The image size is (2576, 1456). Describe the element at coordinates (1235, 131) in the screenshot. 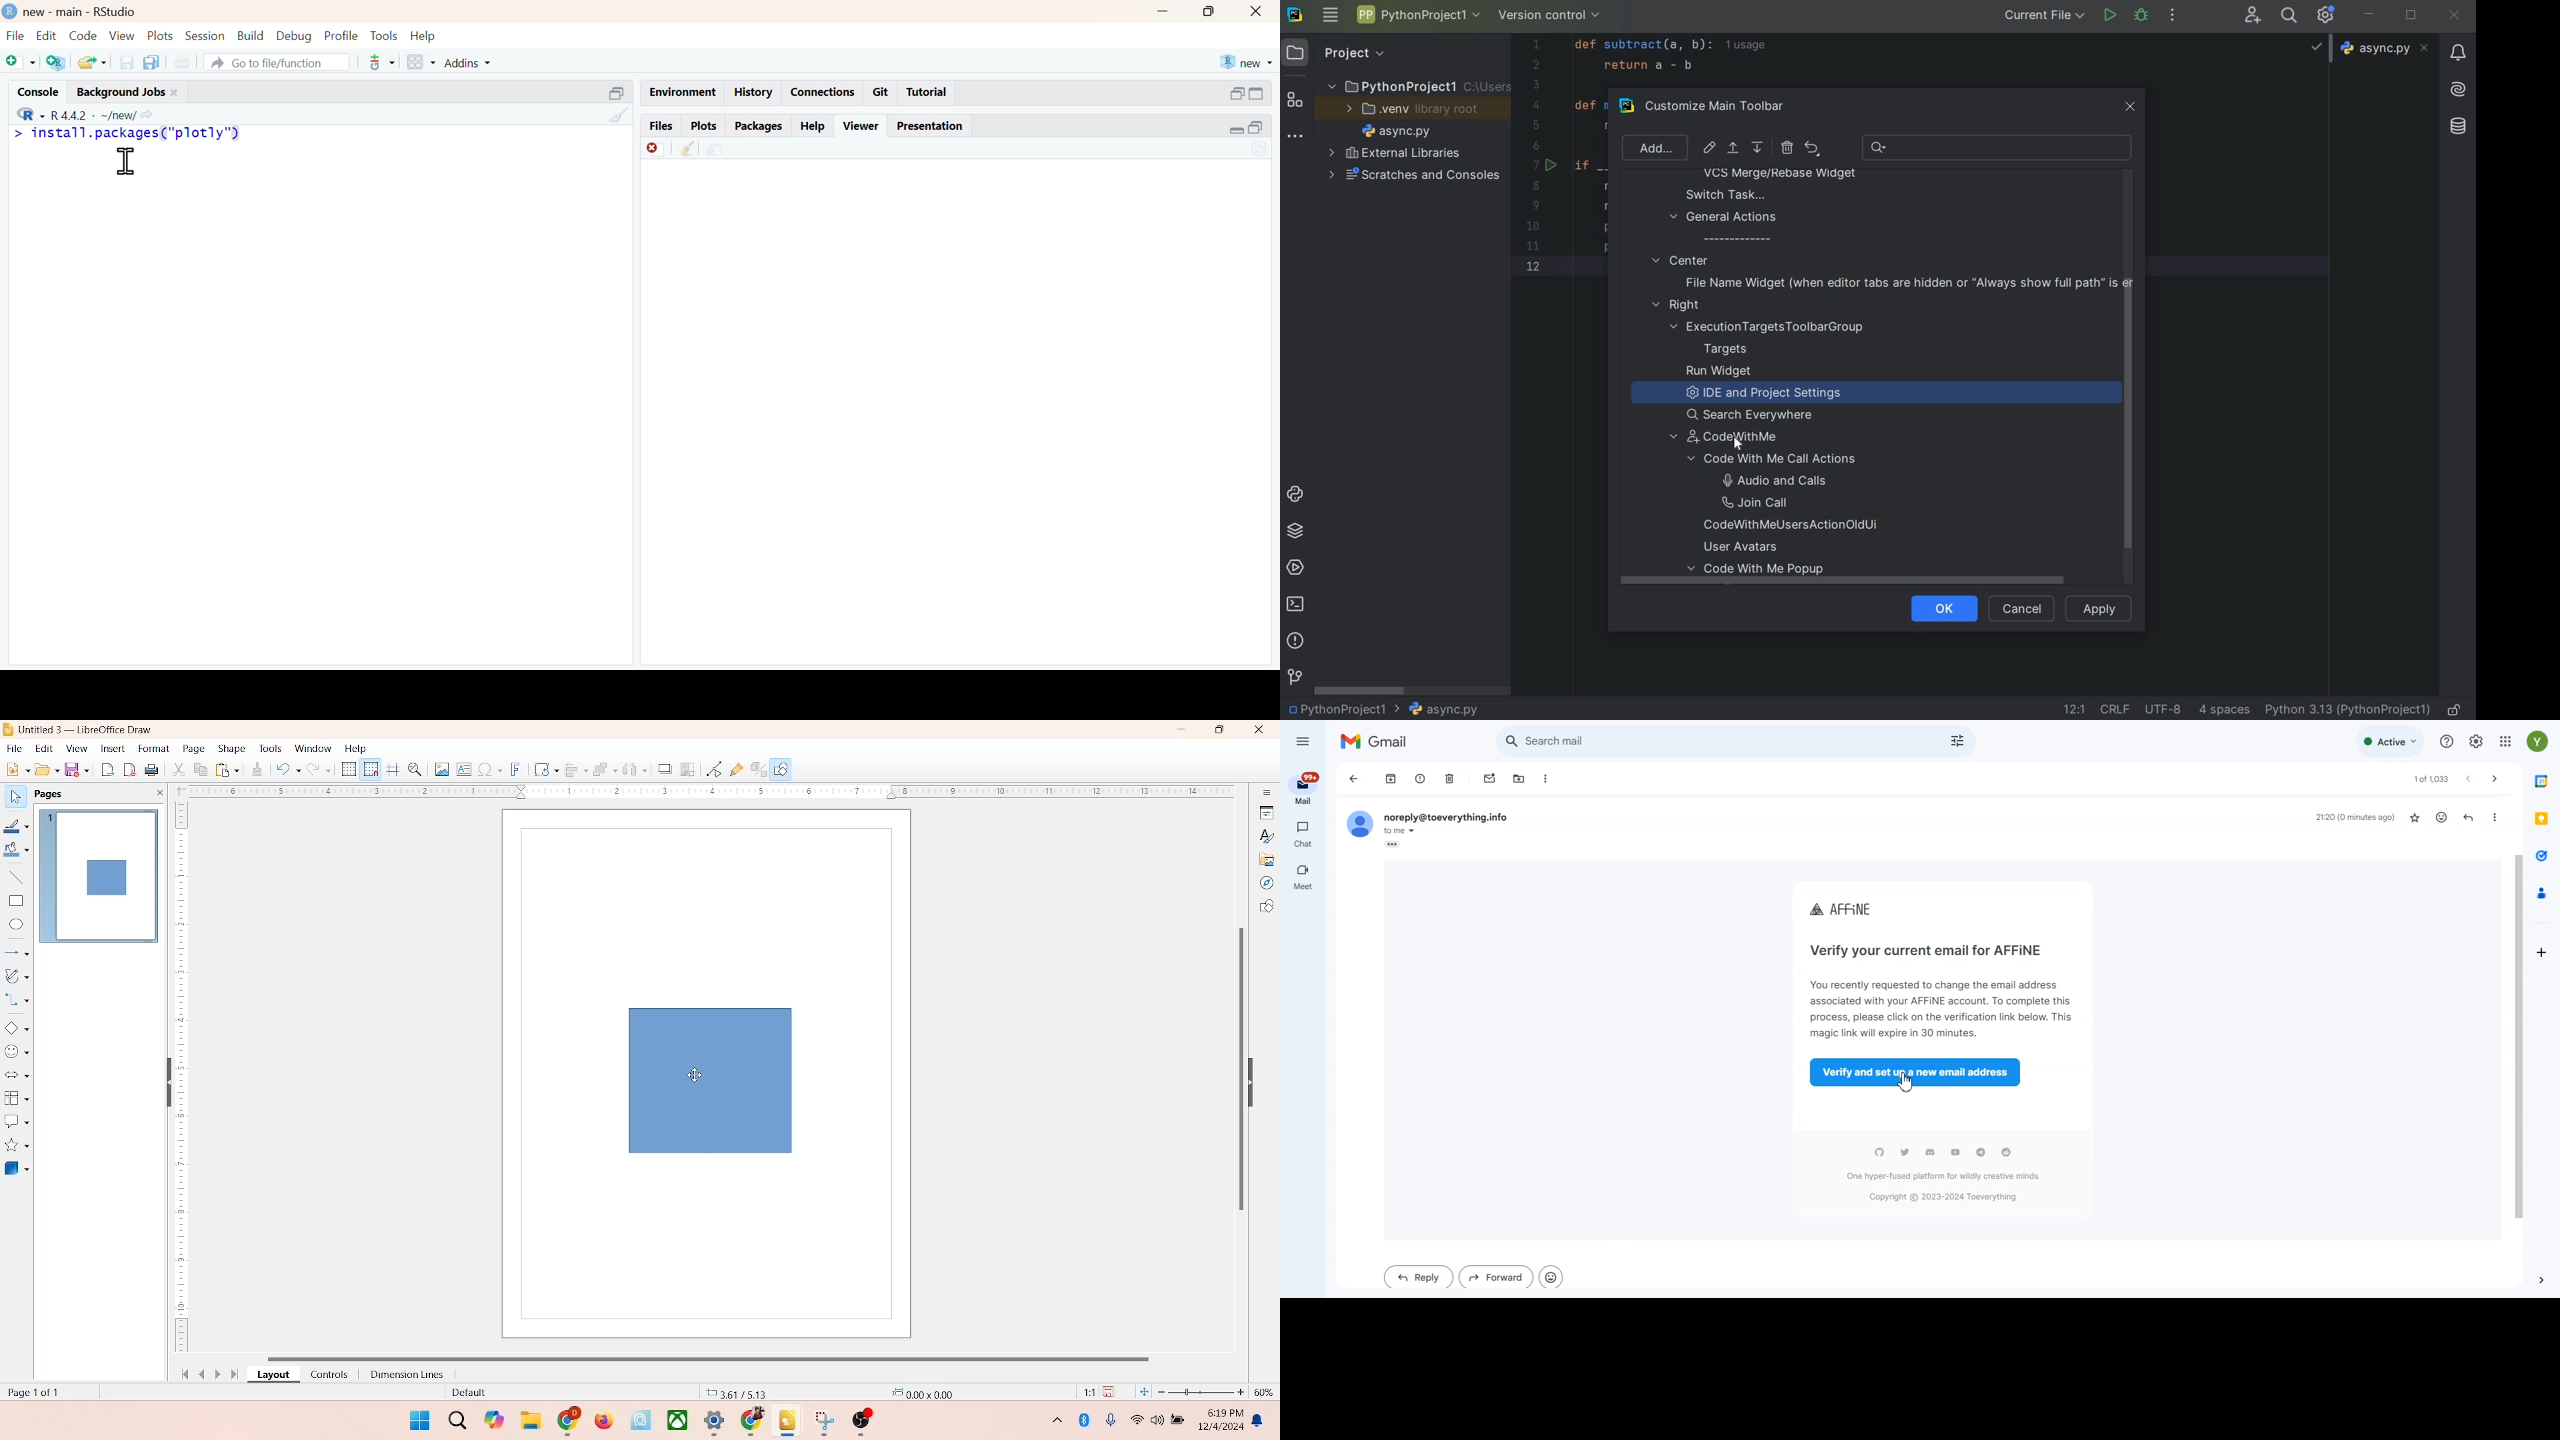

I see `minimize` at that location.